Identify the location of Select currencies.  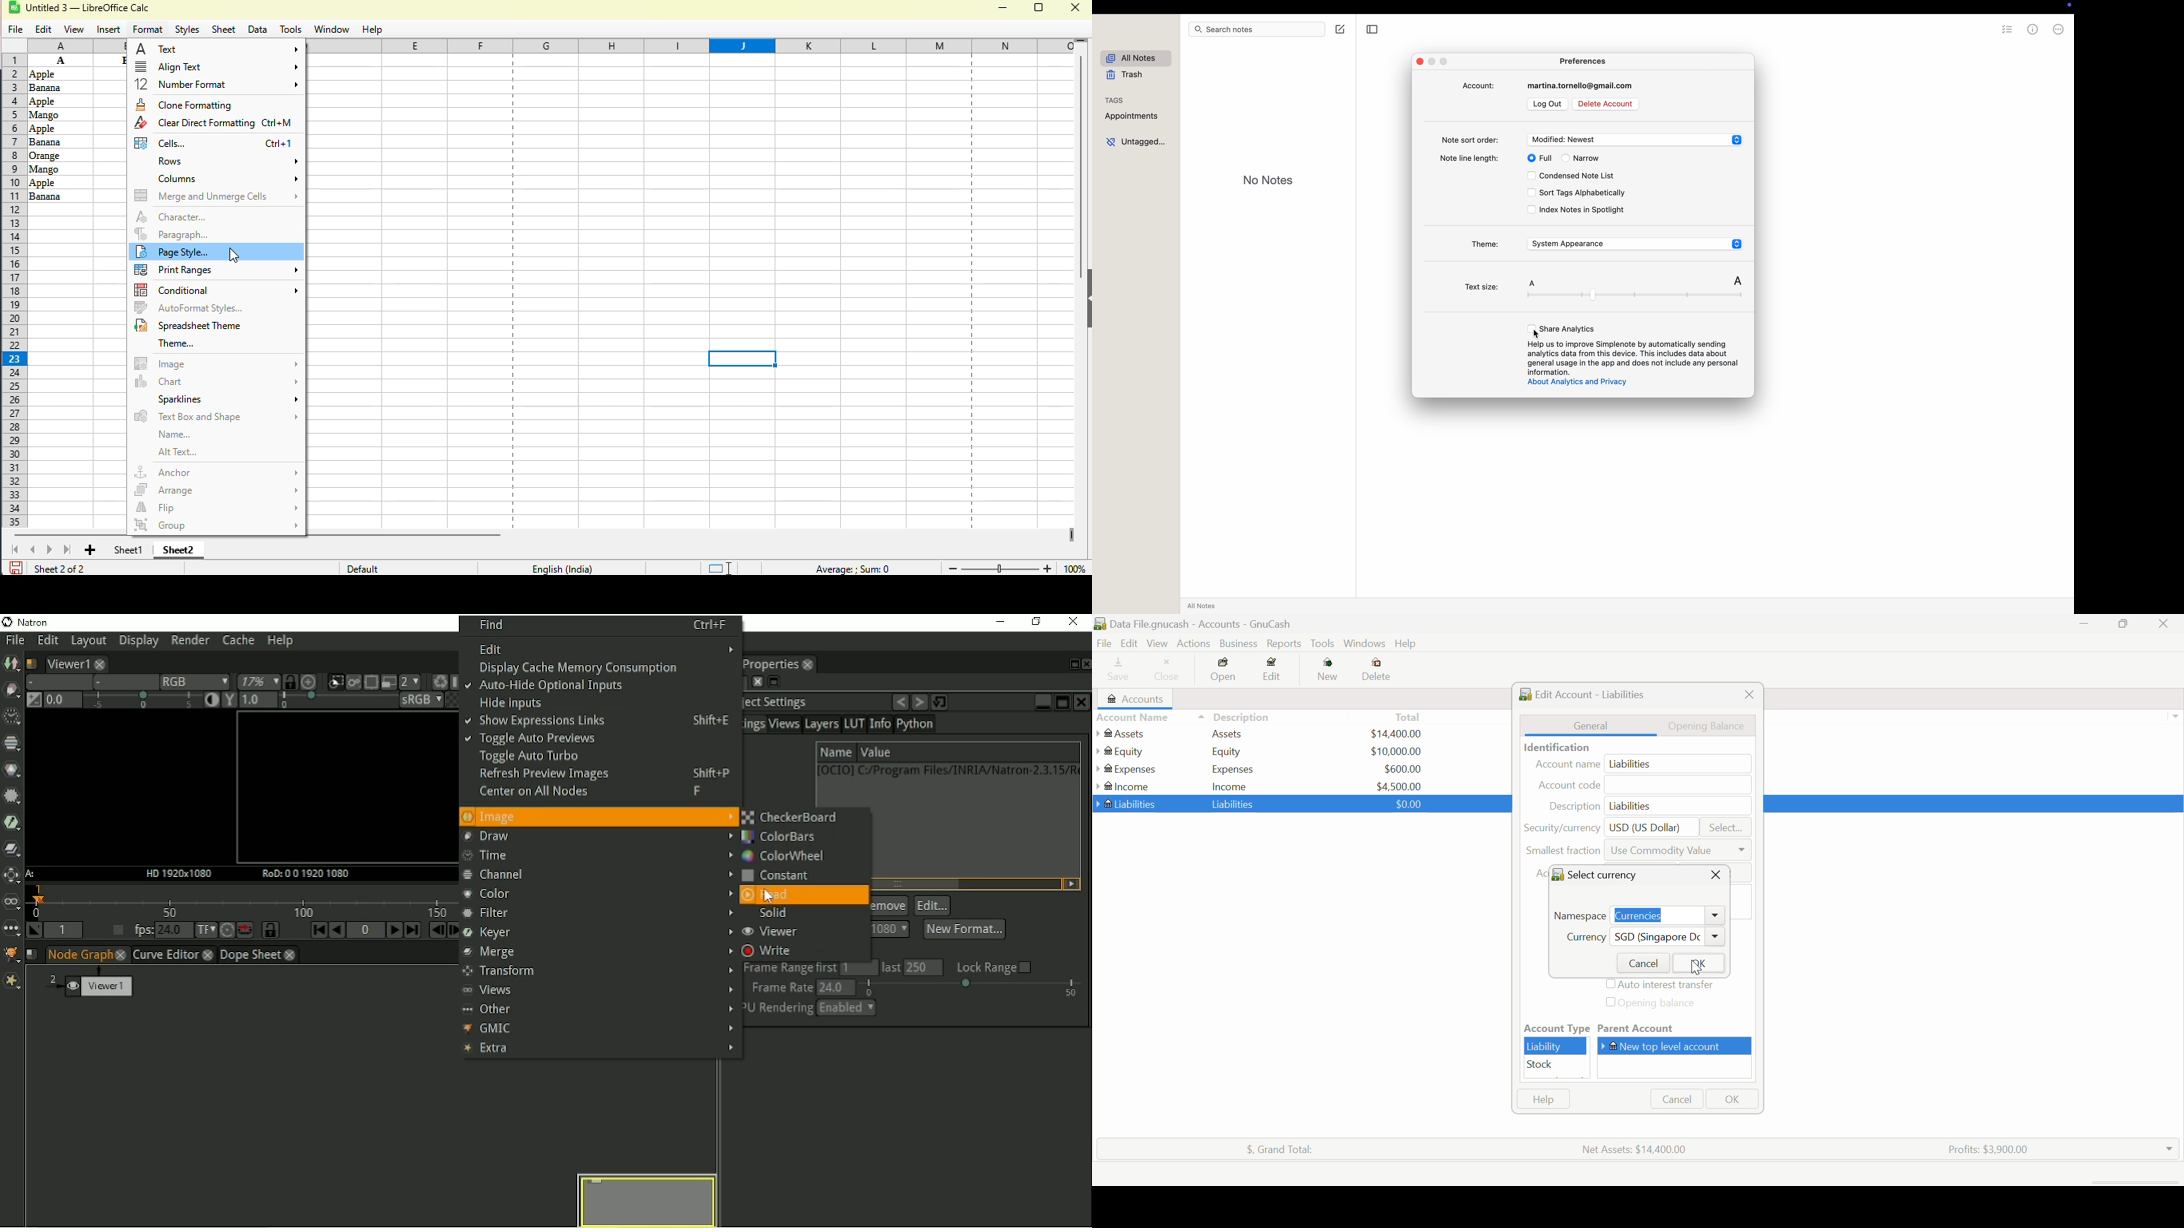
(1600, 874).